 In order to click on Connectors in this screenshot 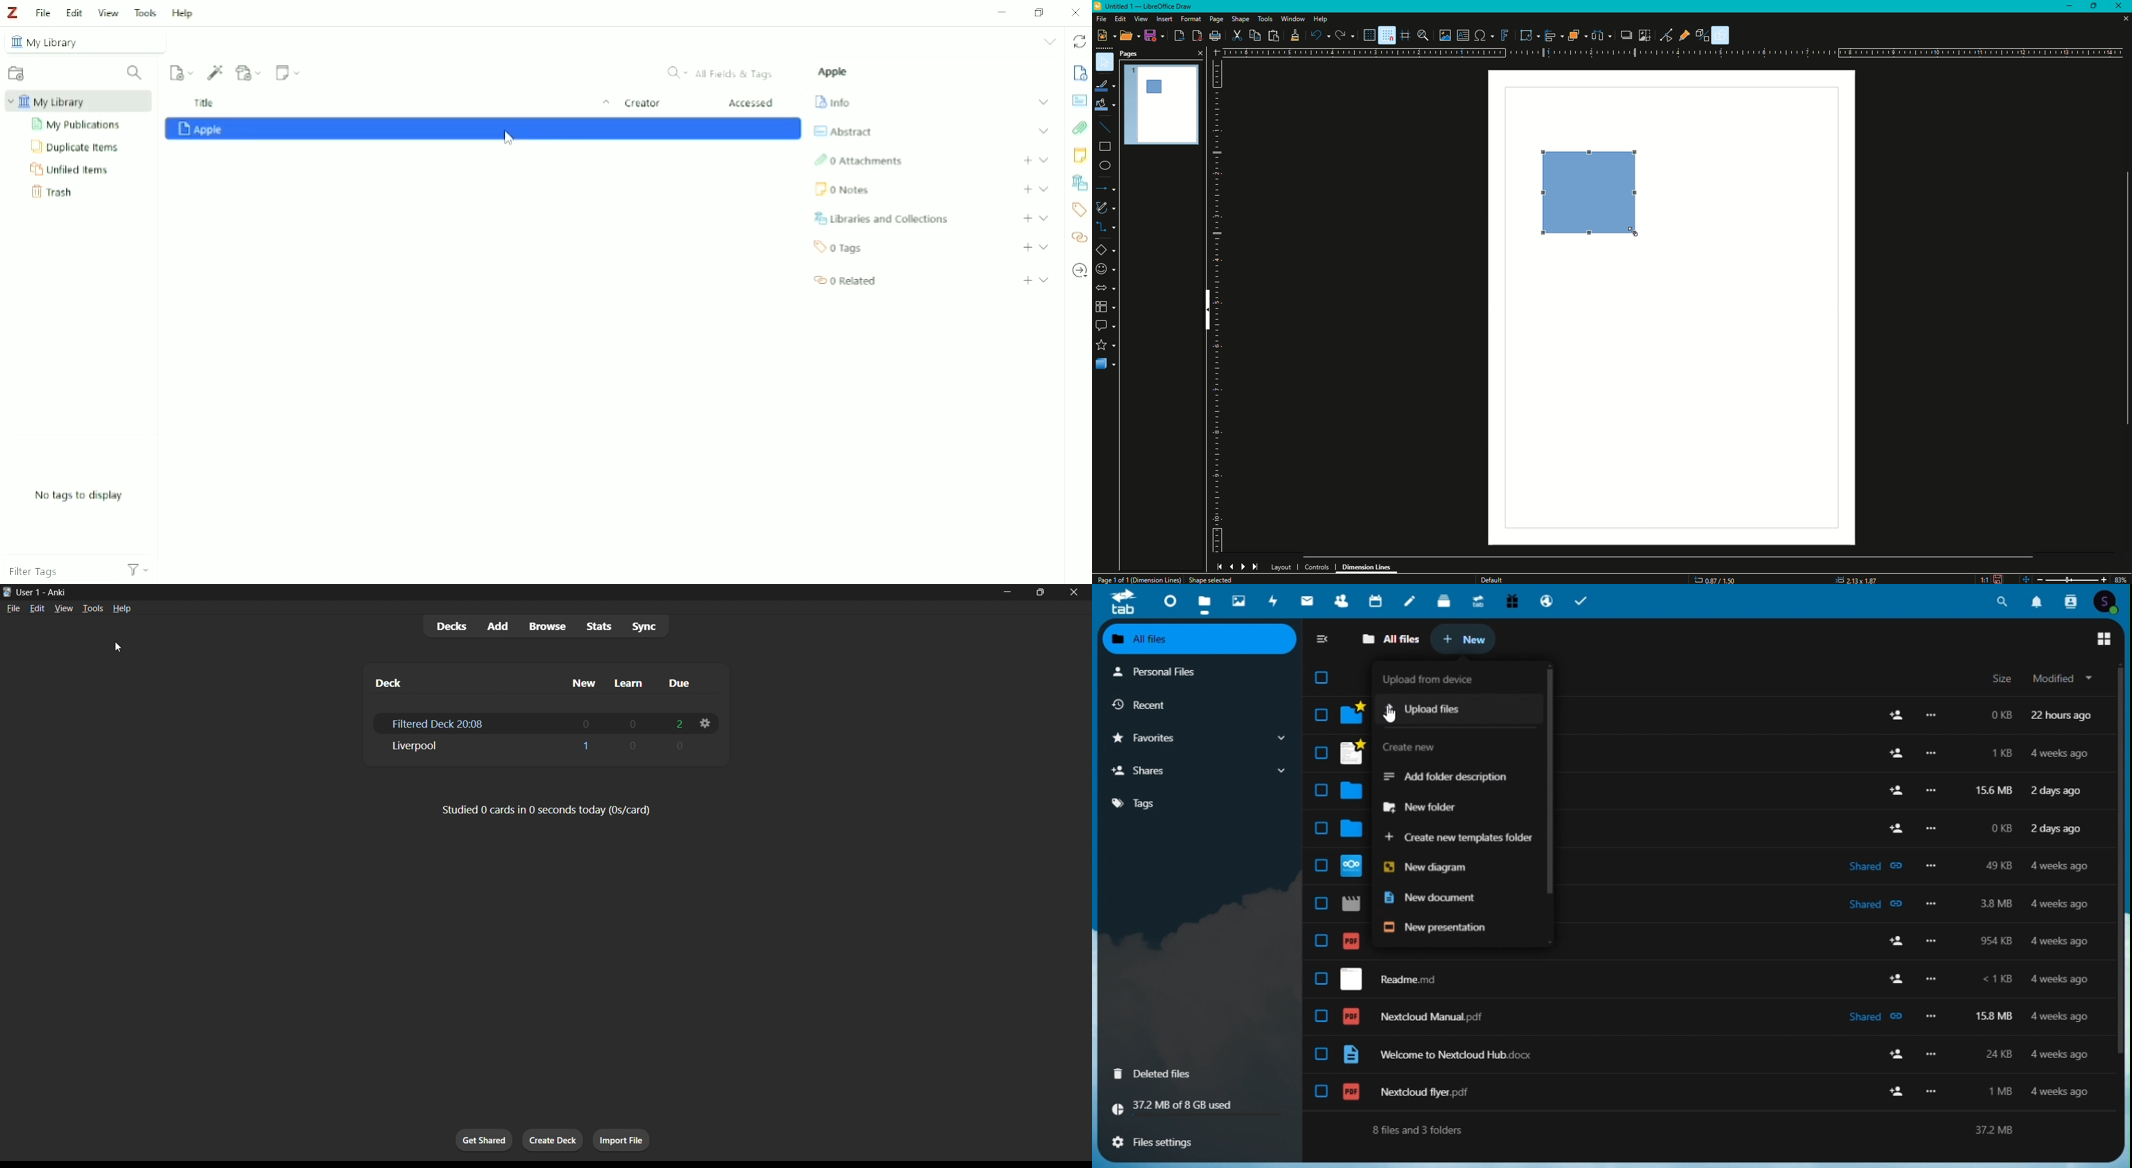, I will do `click(1106, 228)`.